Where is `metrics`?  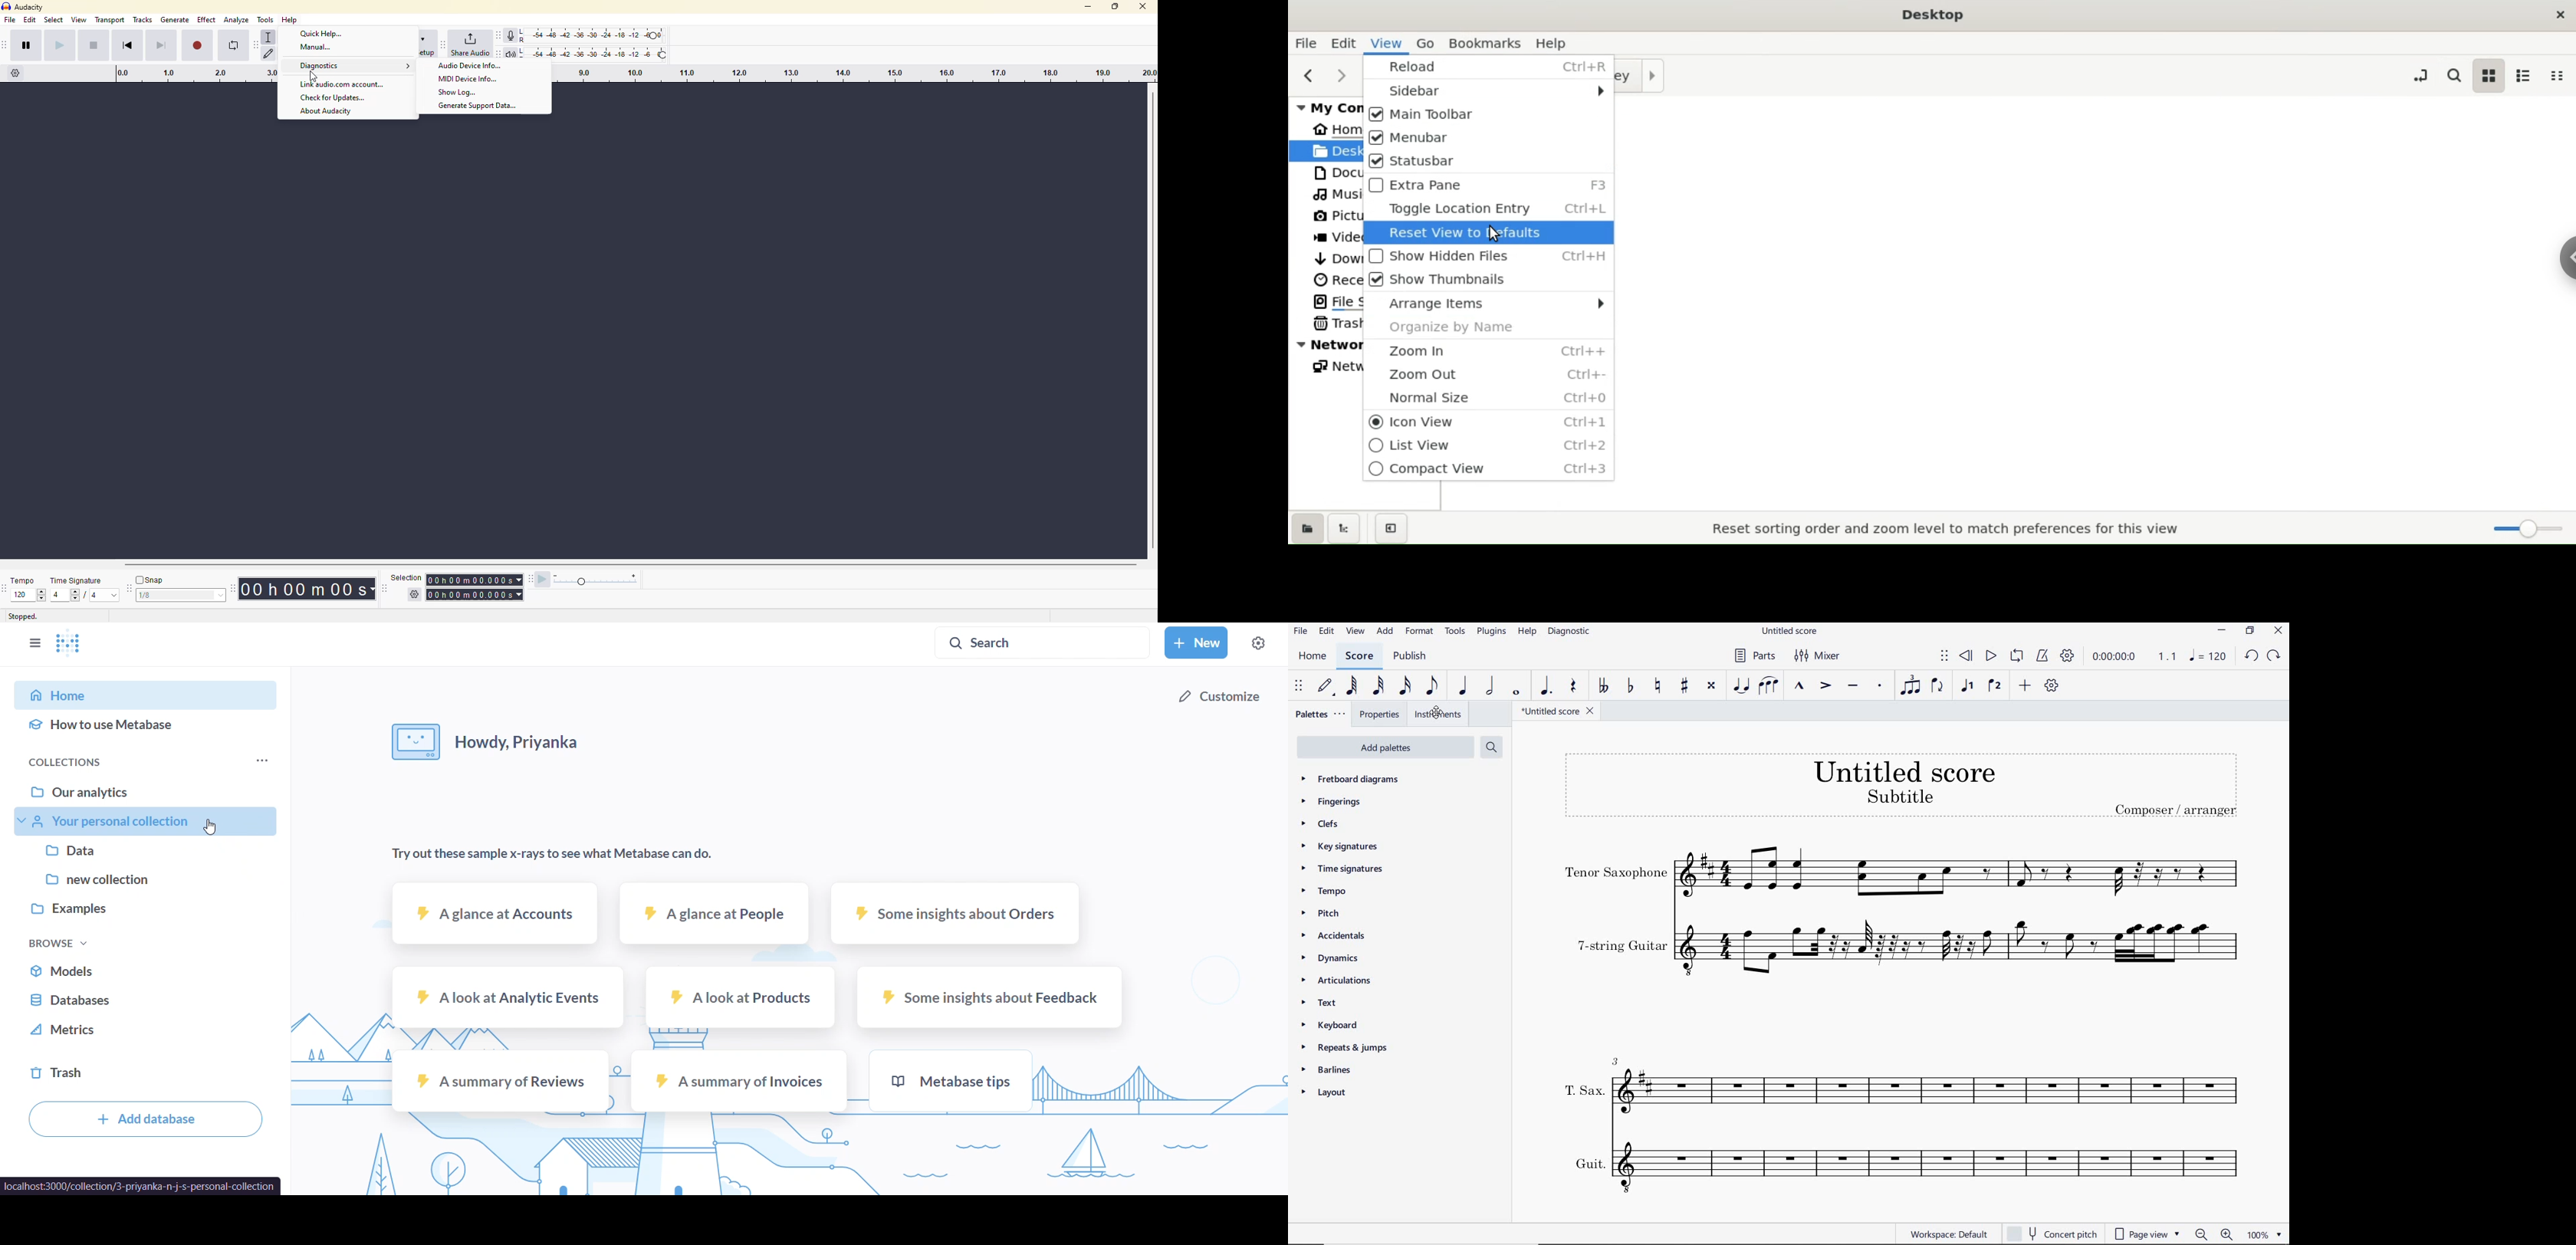 metrics is located at coordinates (150, 1030).